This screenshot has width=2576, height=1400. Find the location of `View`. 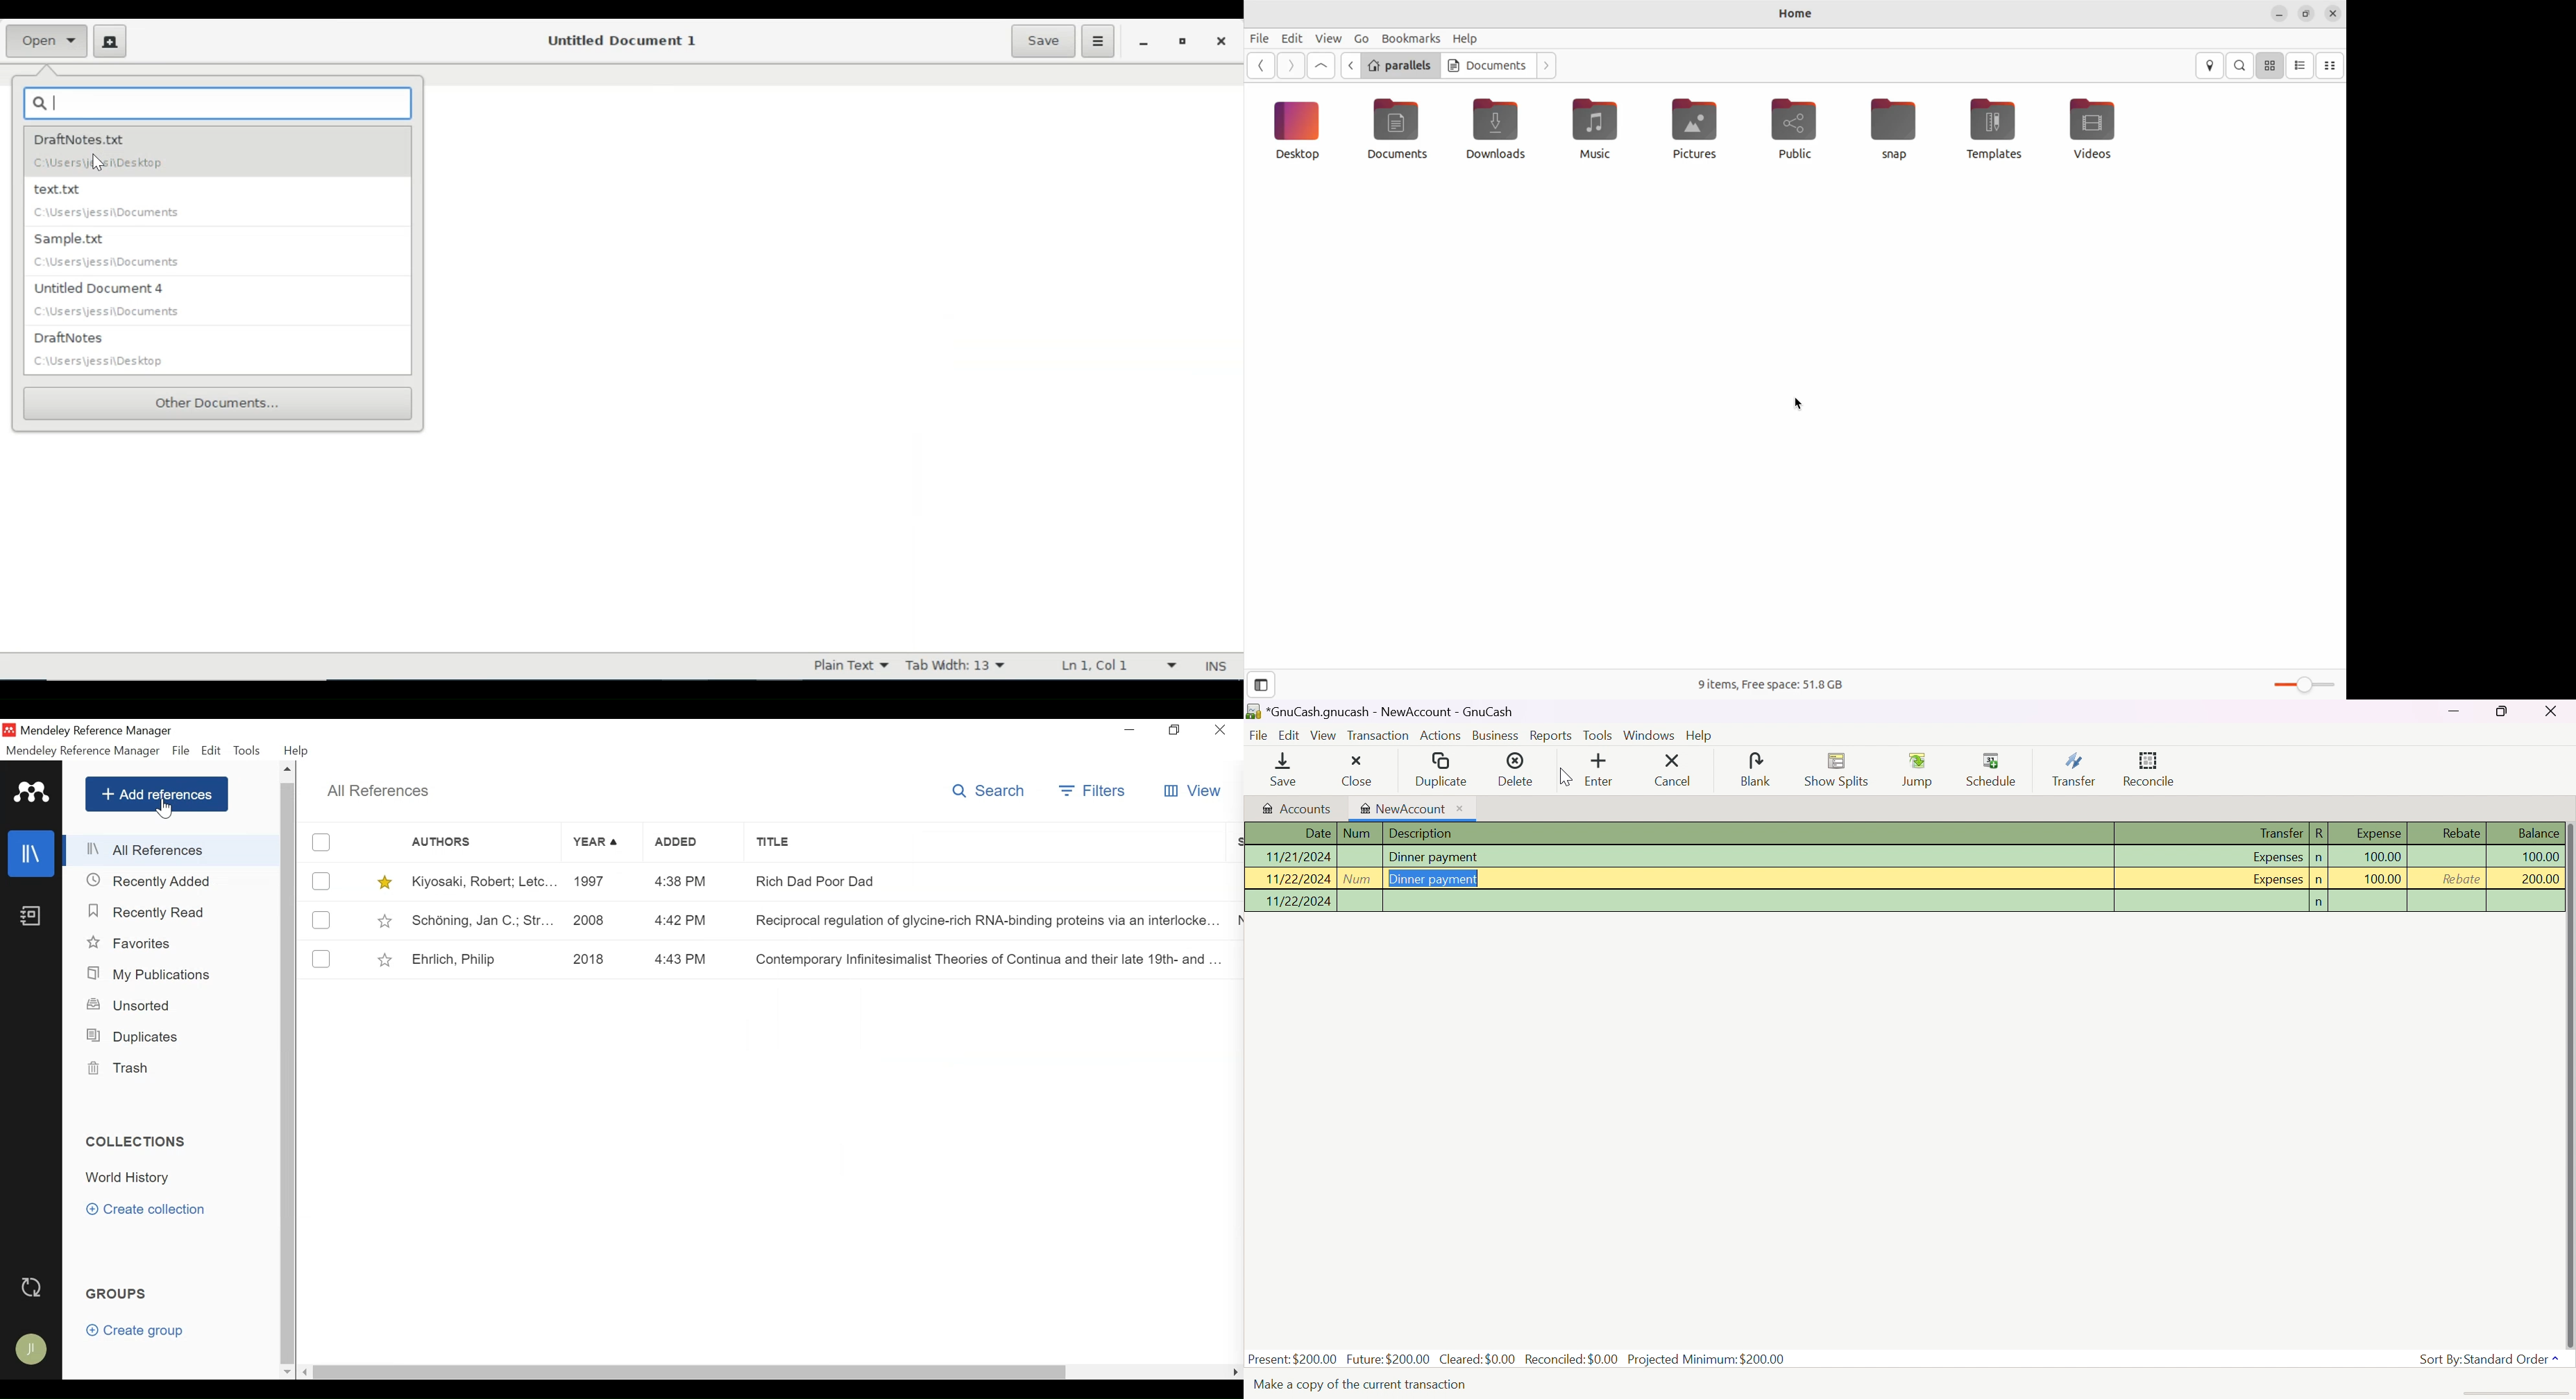

View is located at coordinates (1323, 736).